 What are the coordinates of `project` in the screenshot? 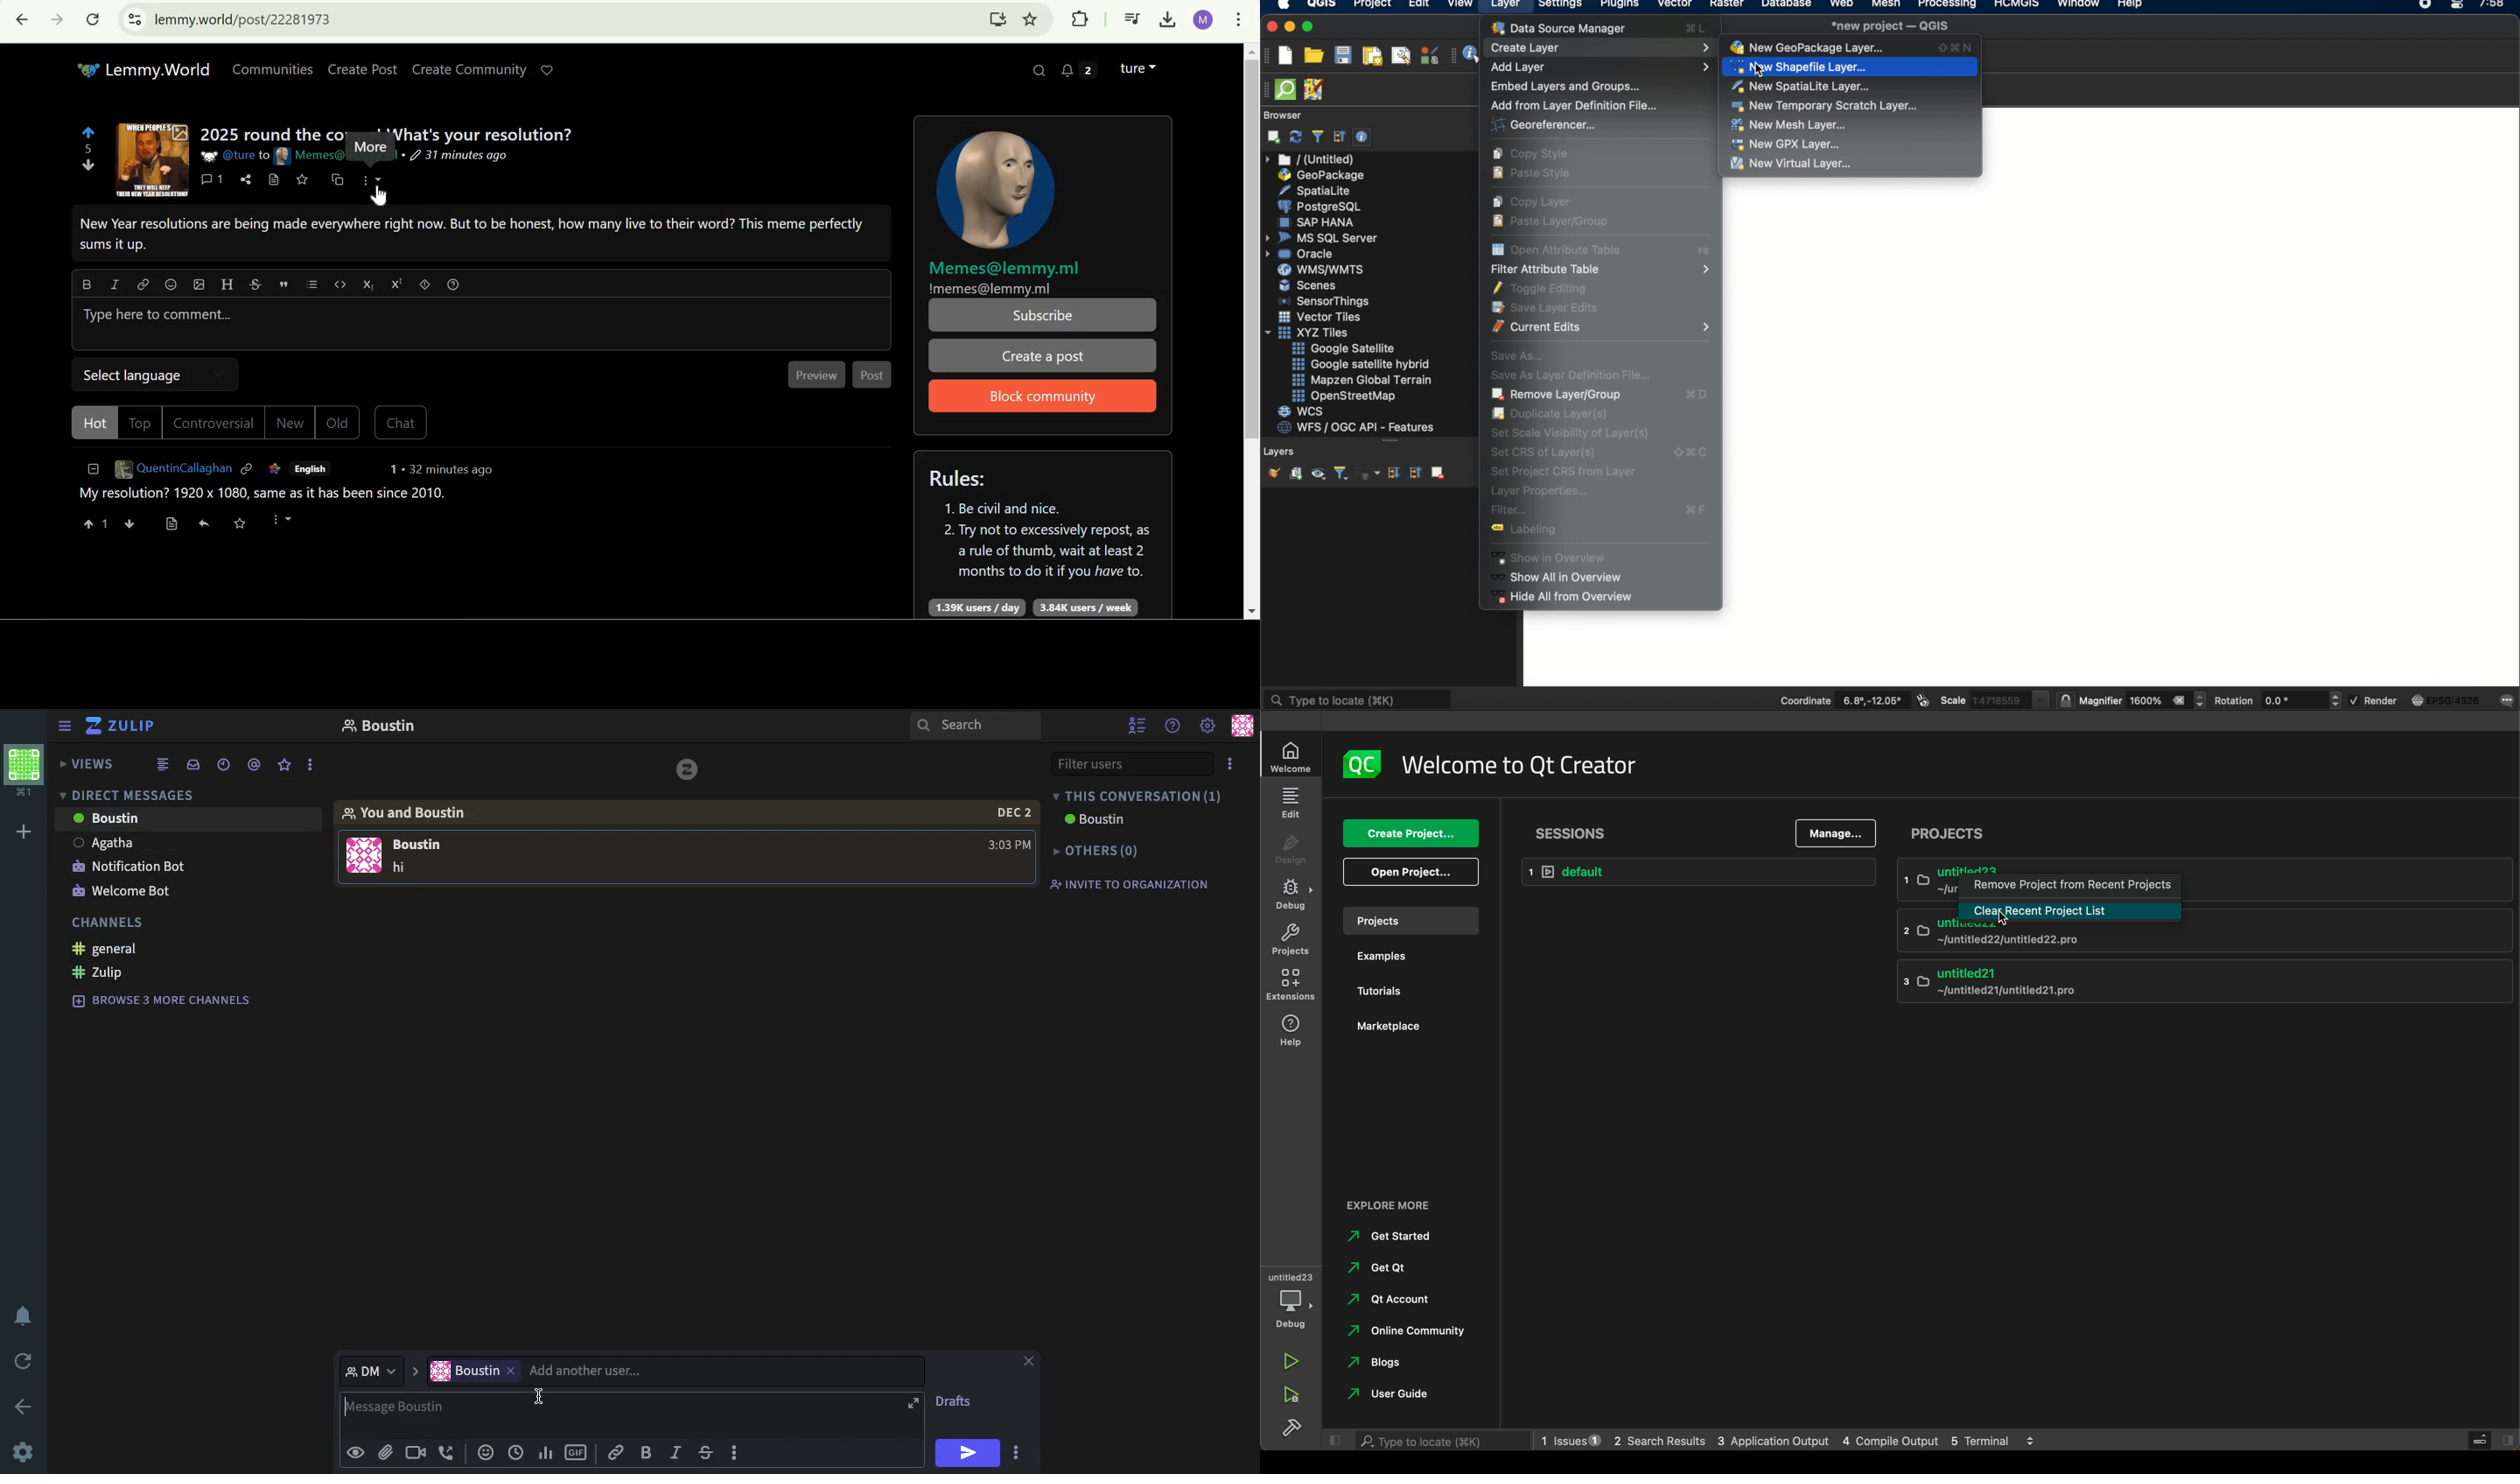 It's located at (1951, 835).